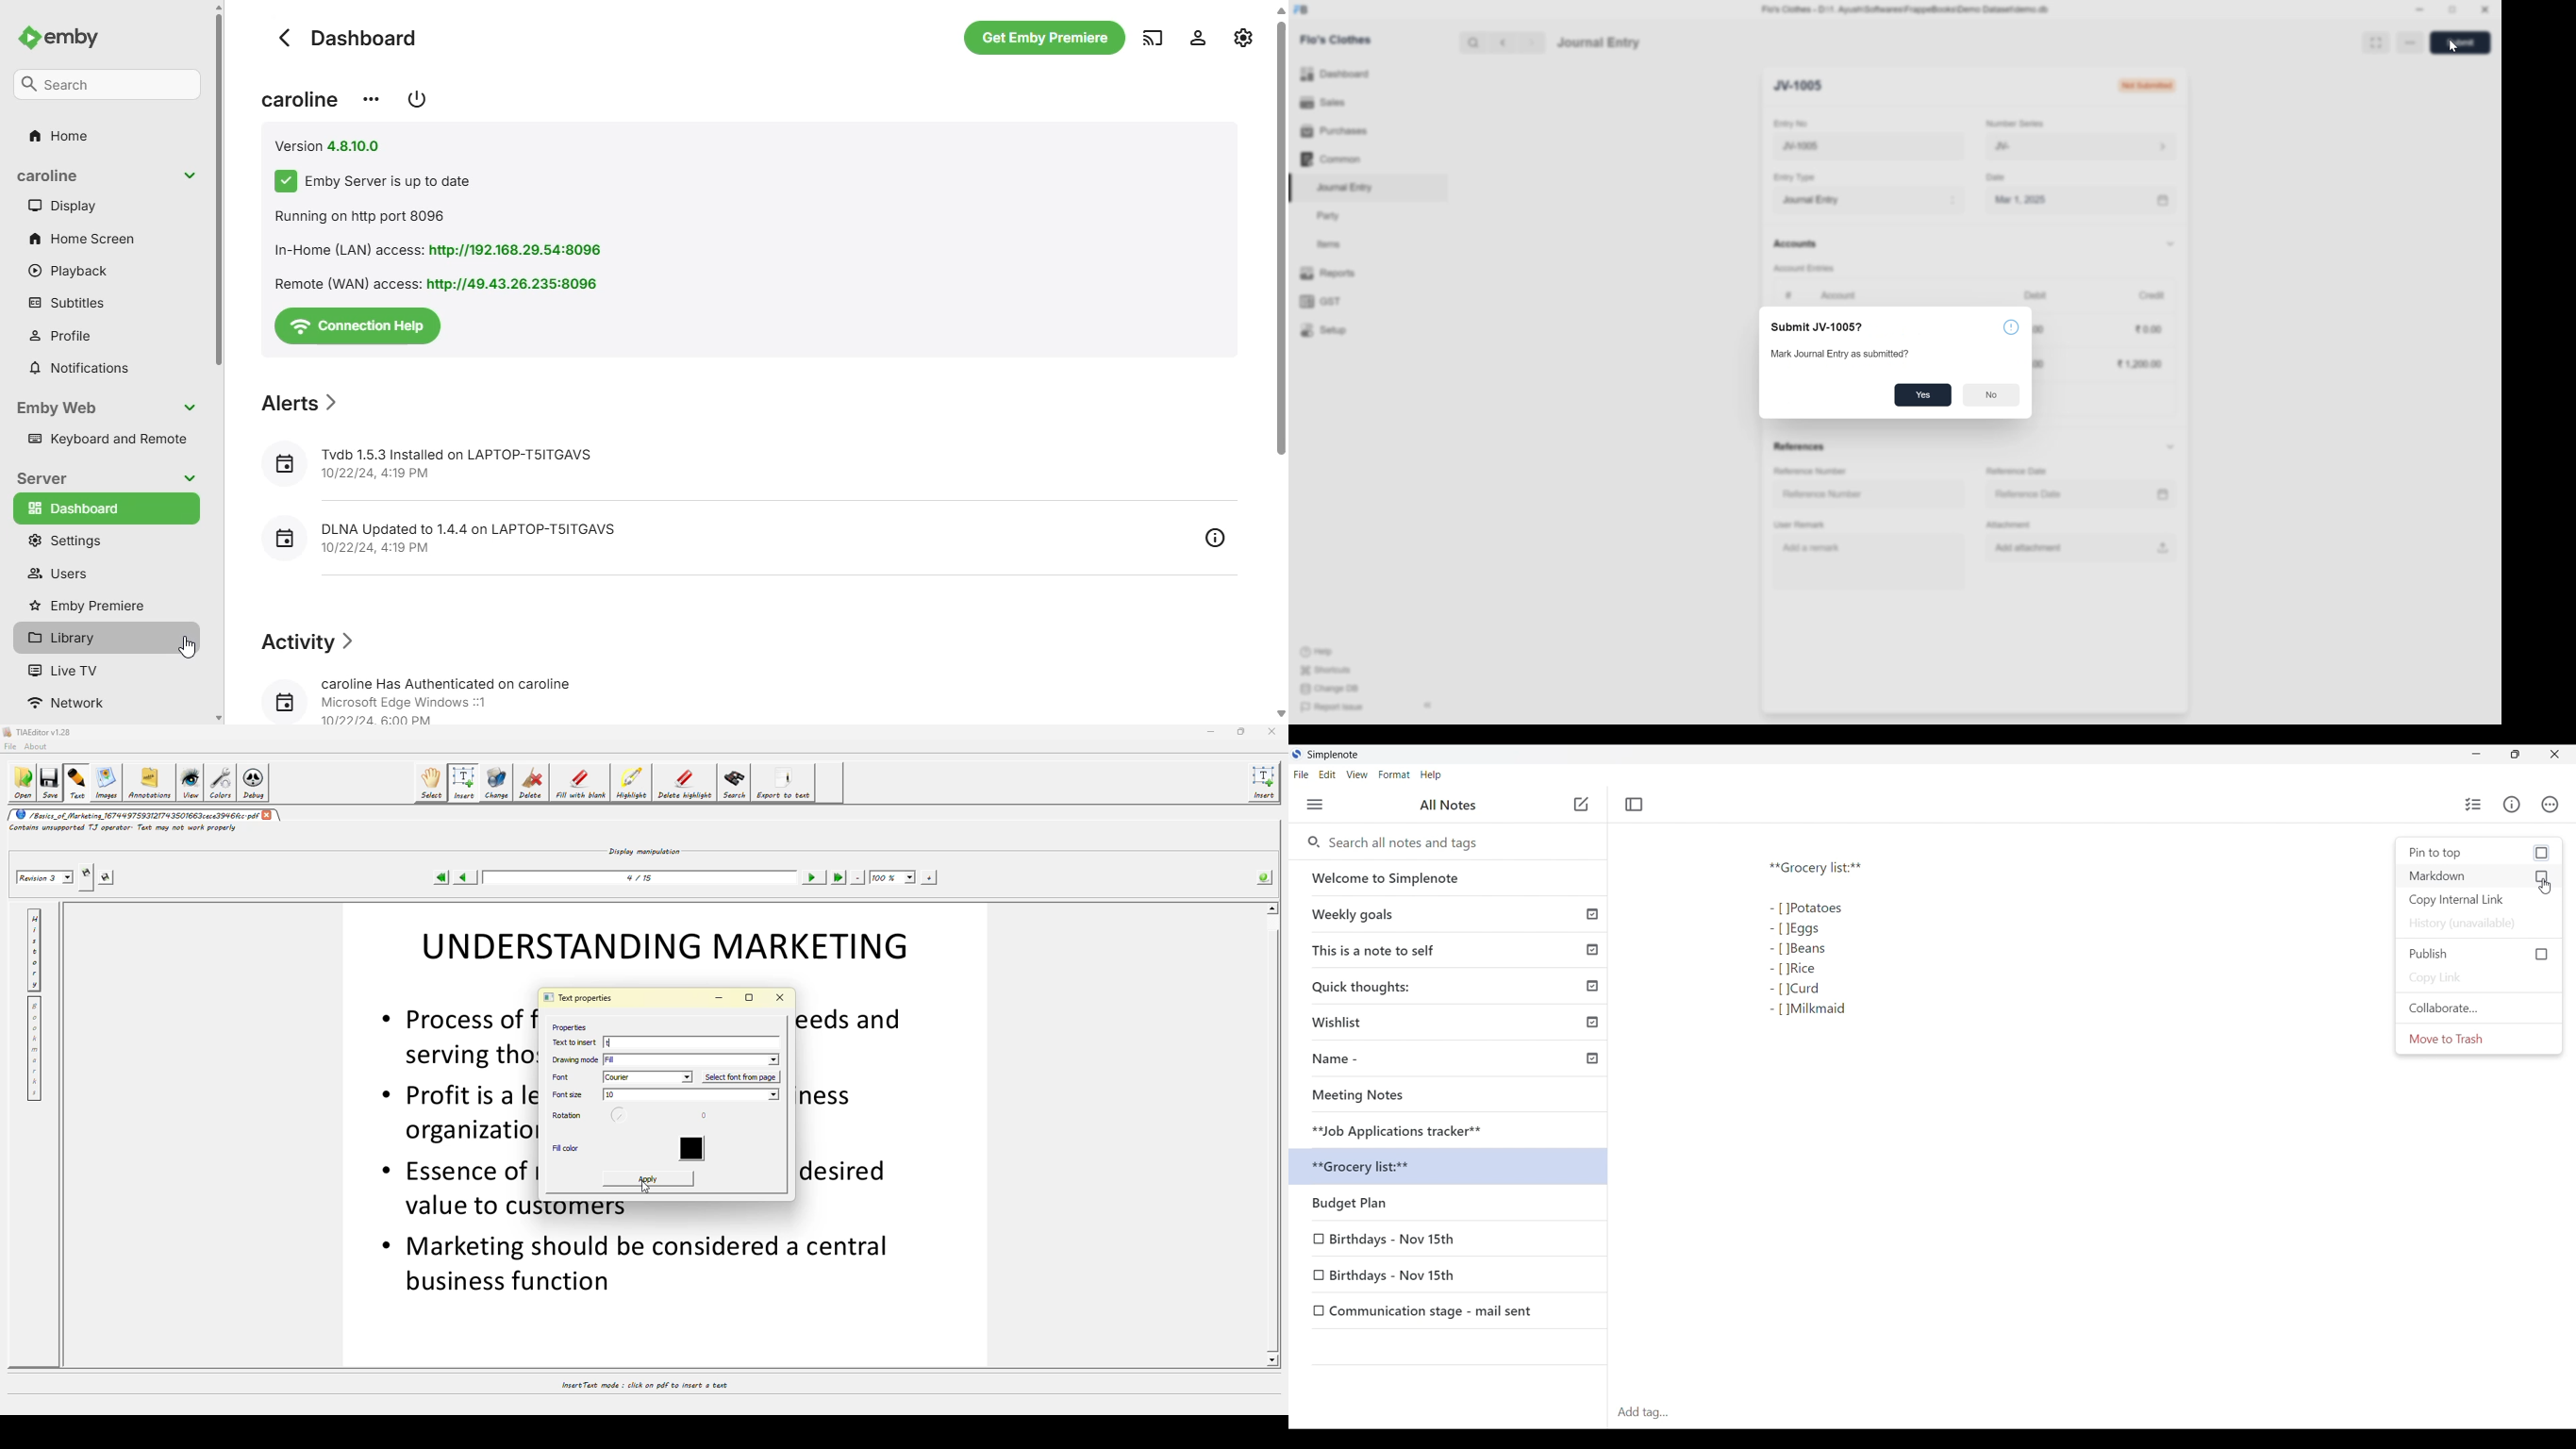 This screenshot has width=2576, height=1456. Describe the element at coordinates (1301, 9) in the screenshot. I see `FB` at that location.